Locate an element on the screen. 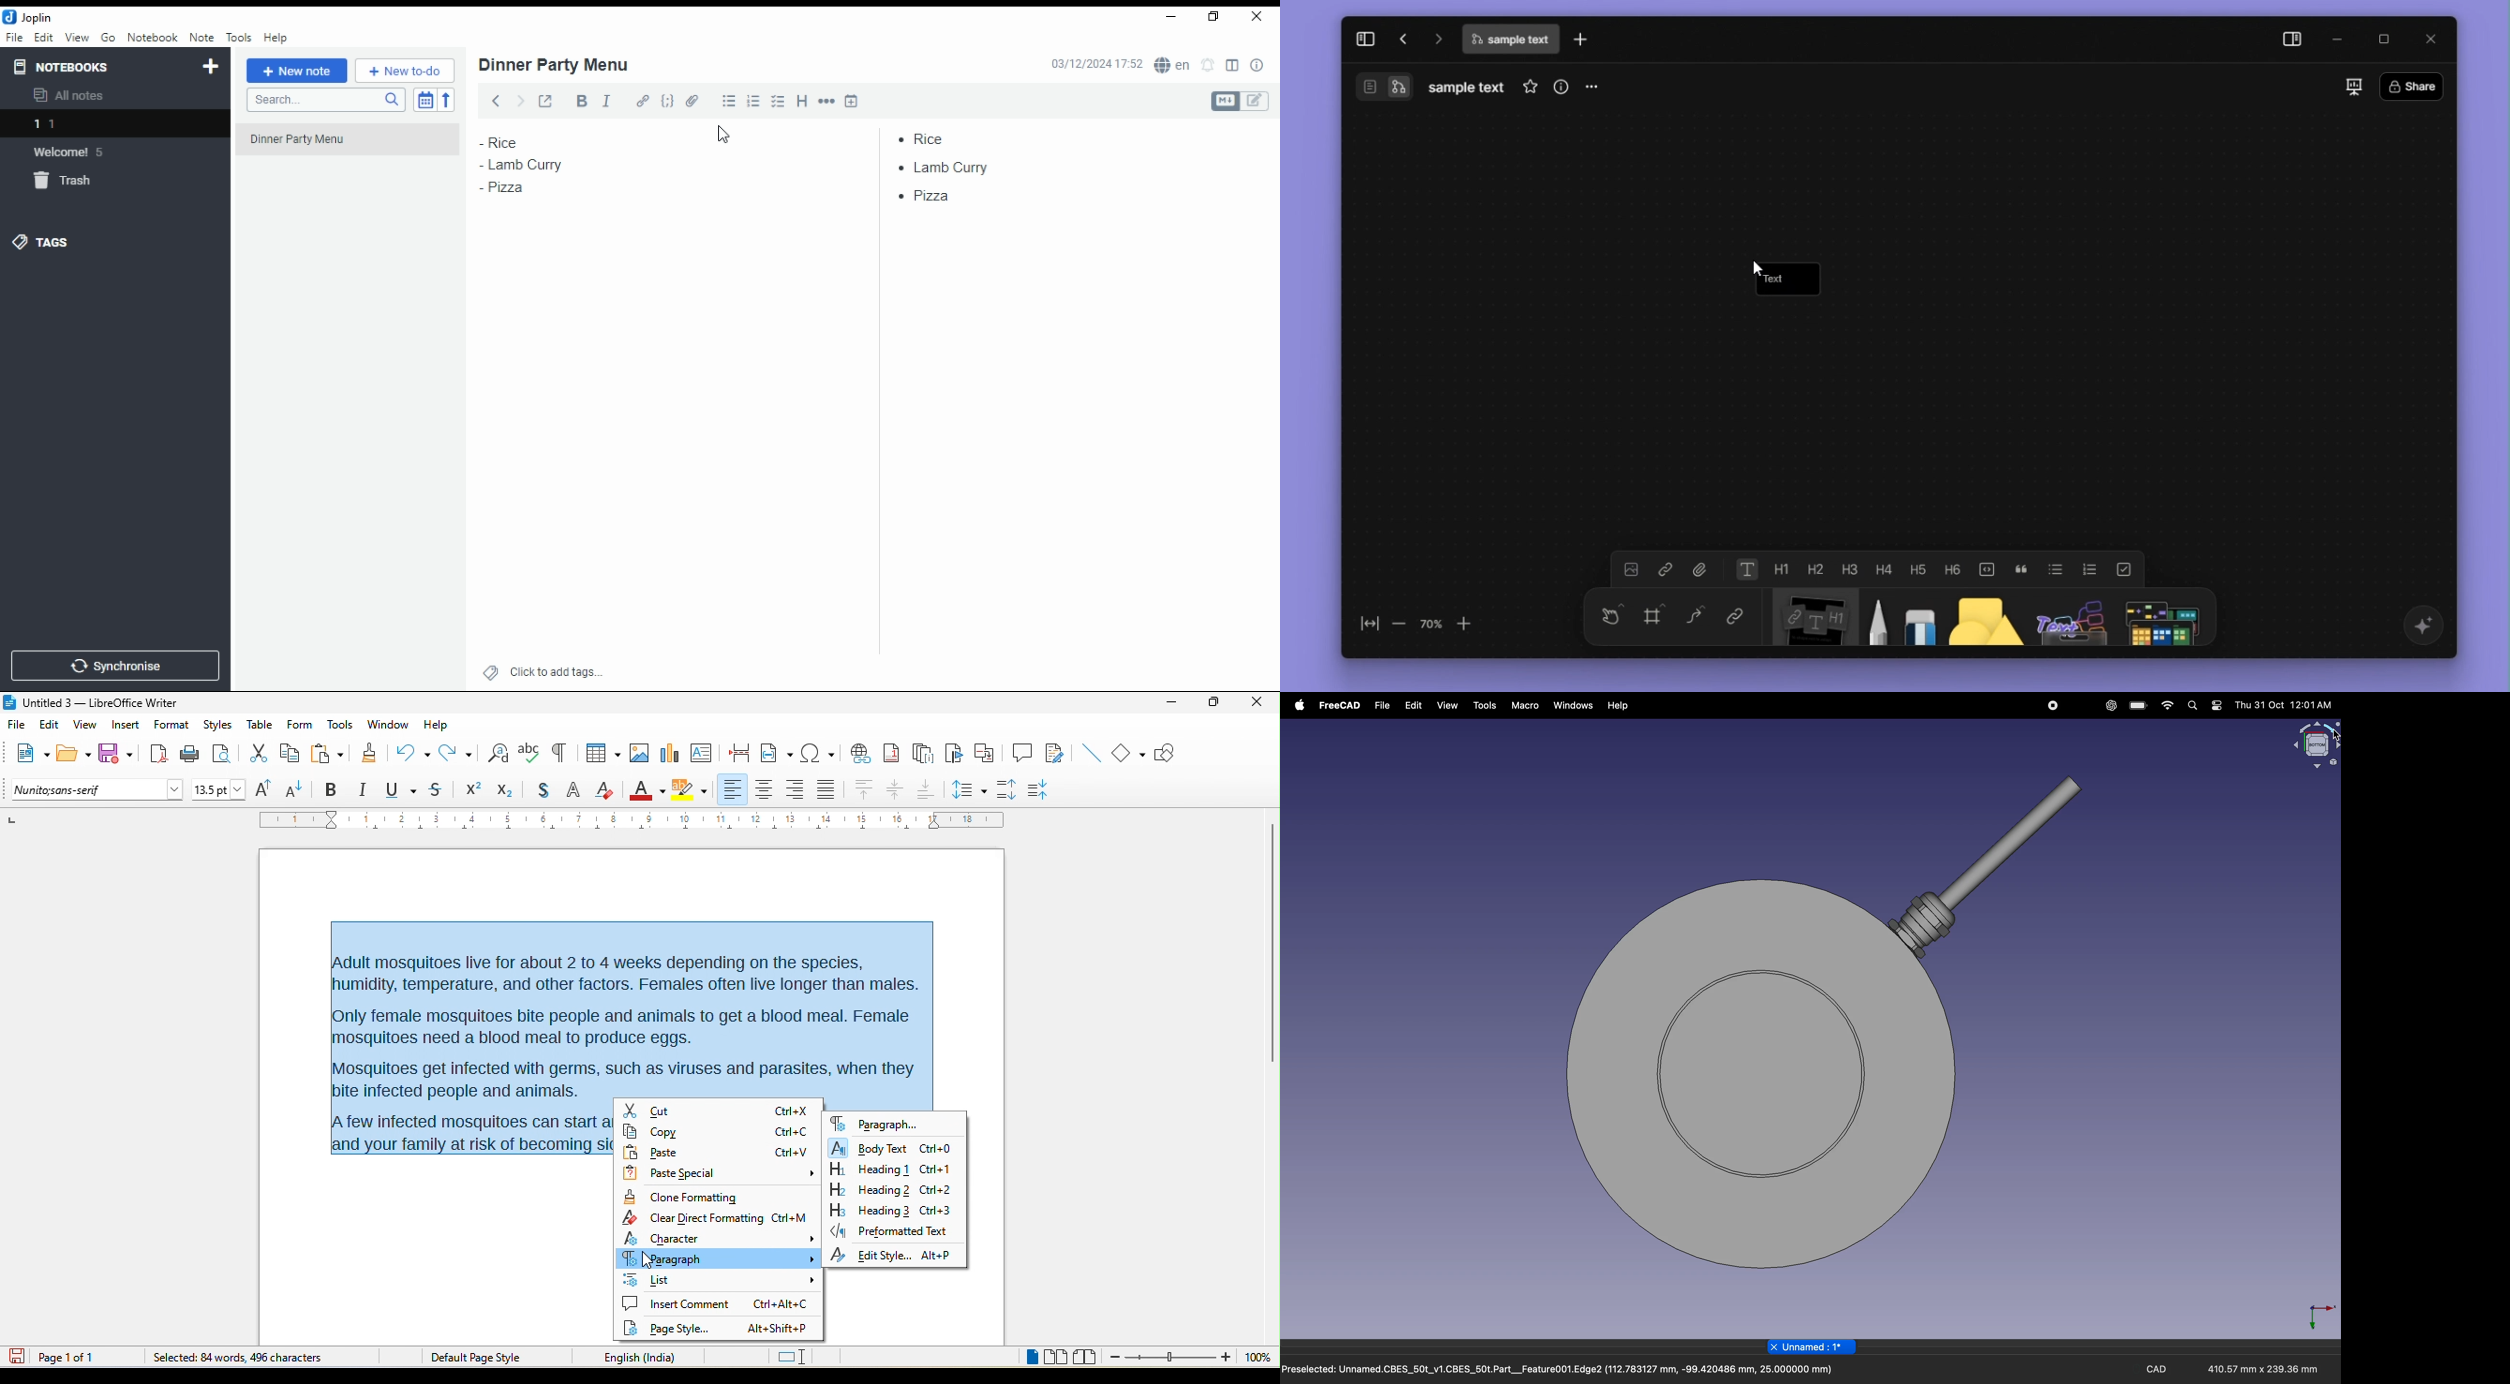 The width and height of the screenshot is (2520, 1400). edit is located at coordinates (51, 728).